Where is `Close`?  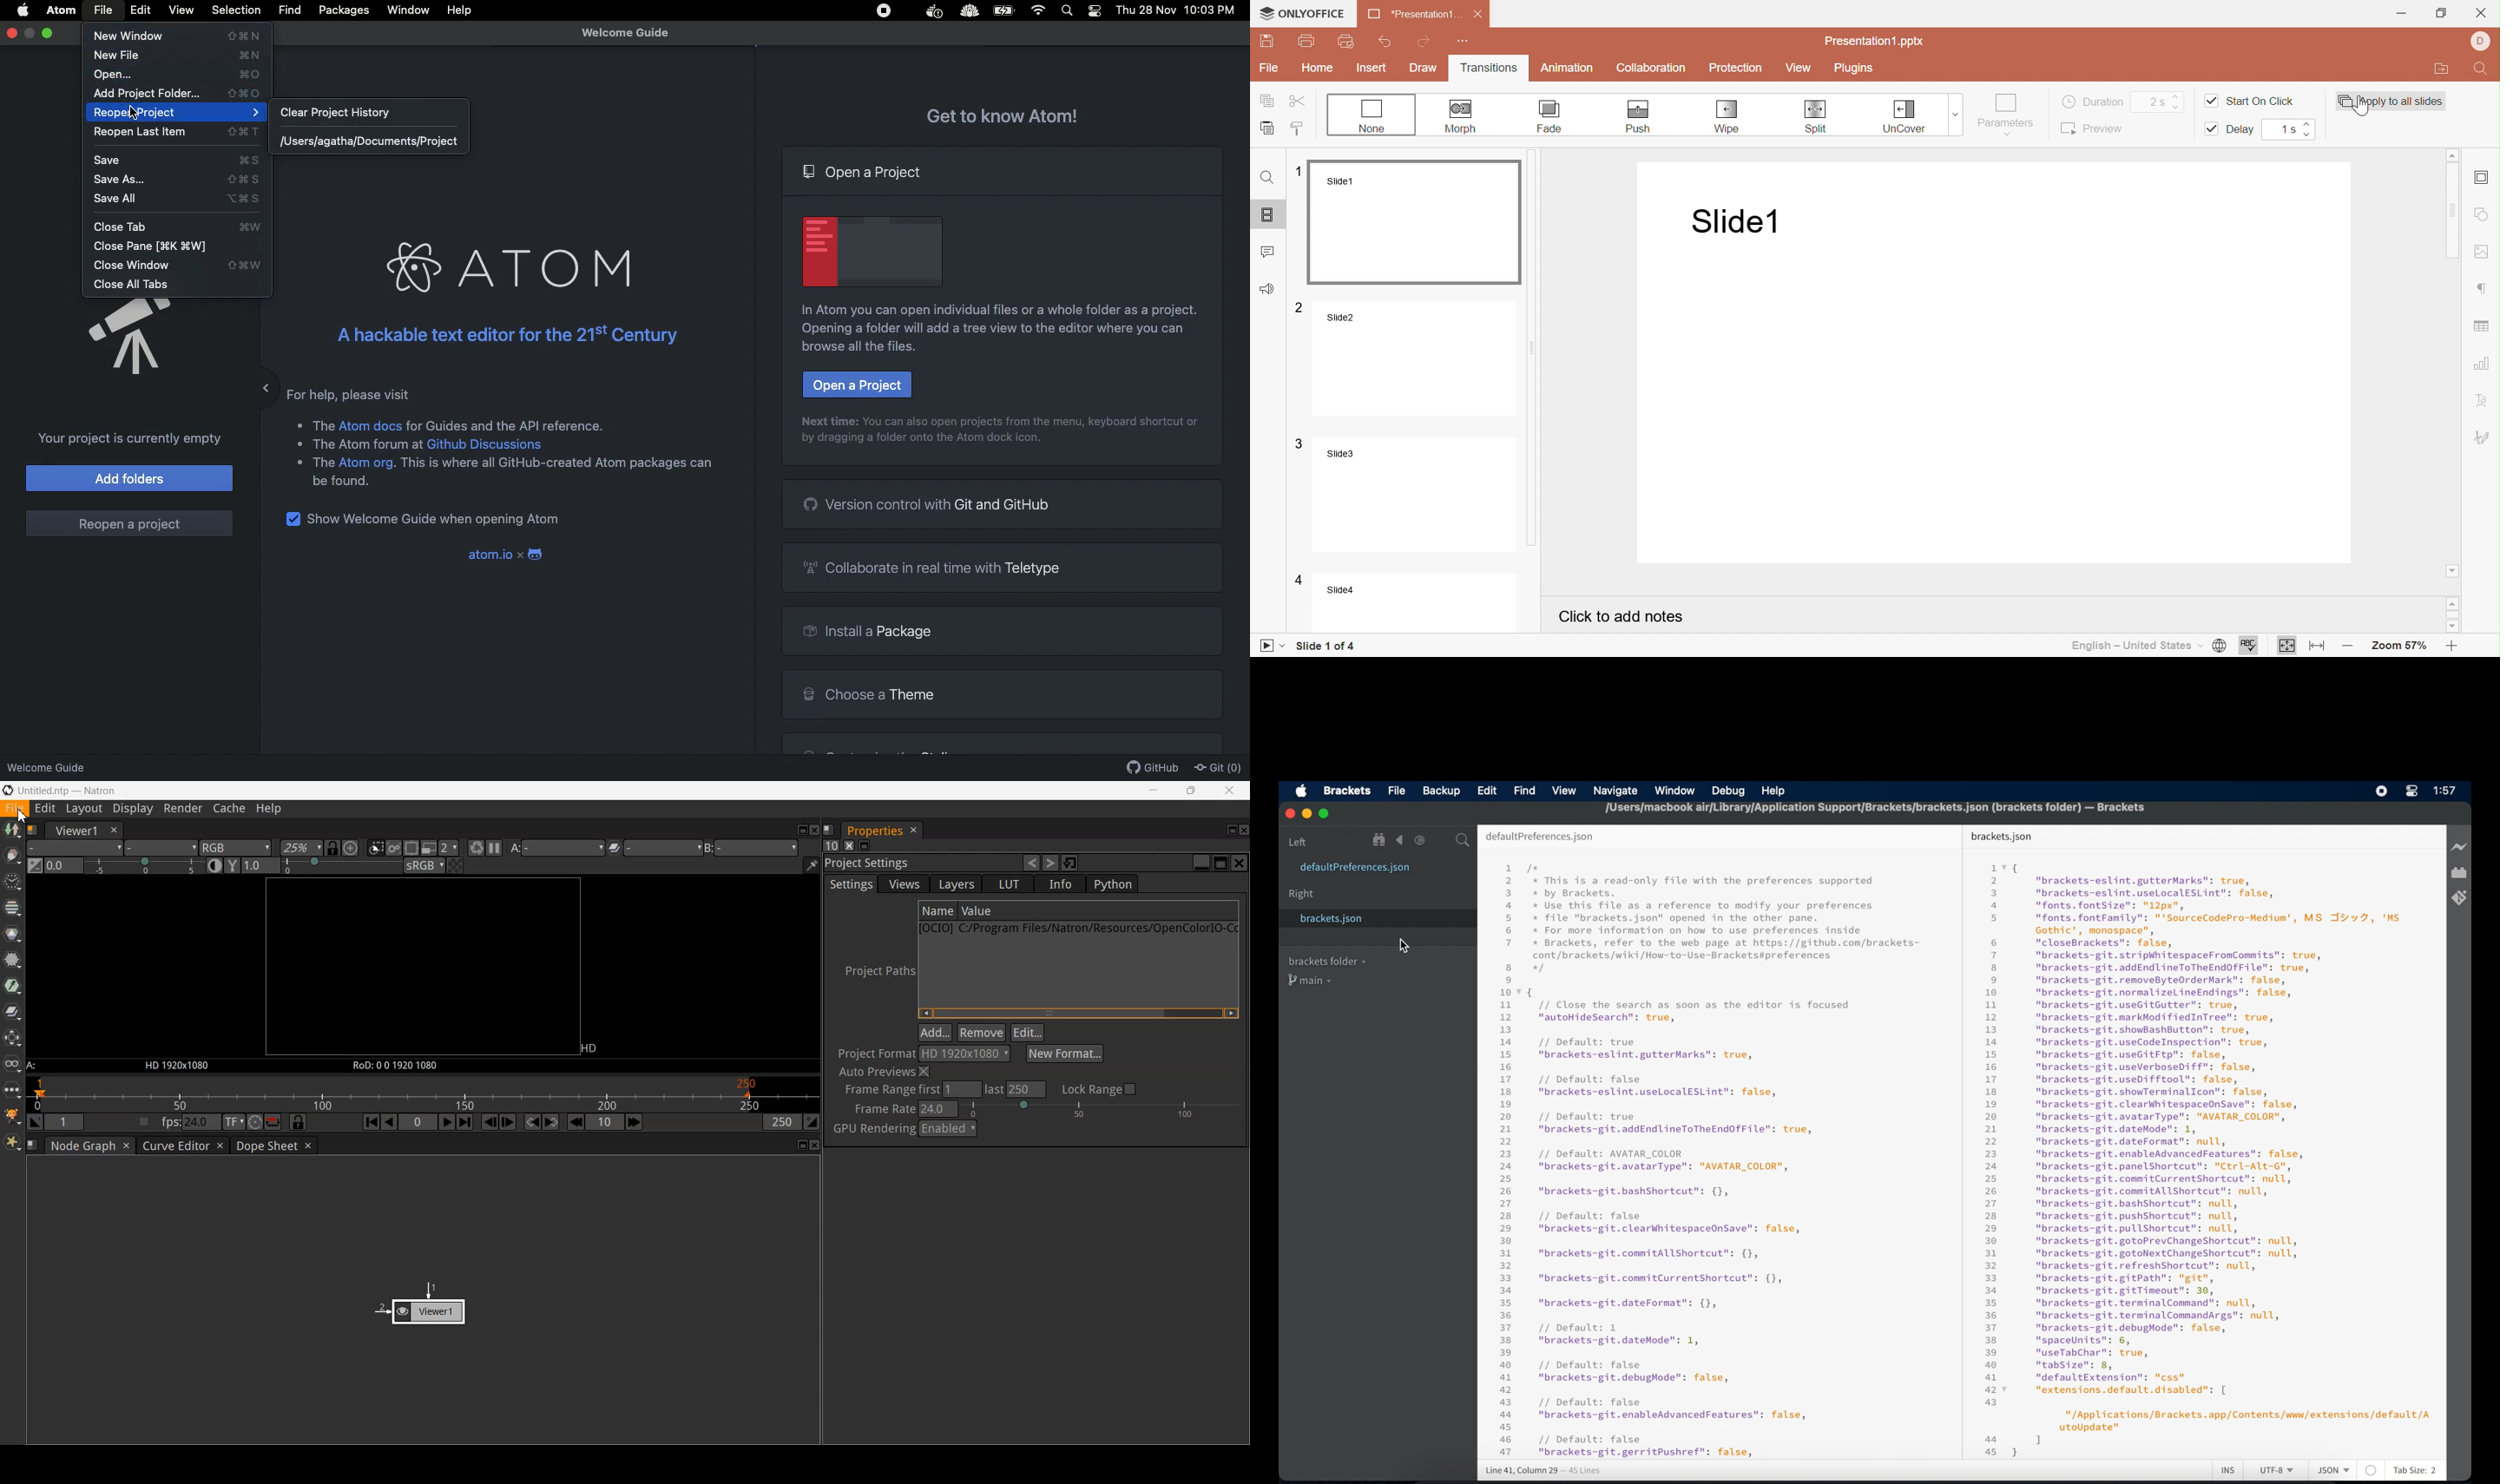 Close is located at coordinates (13, 32).